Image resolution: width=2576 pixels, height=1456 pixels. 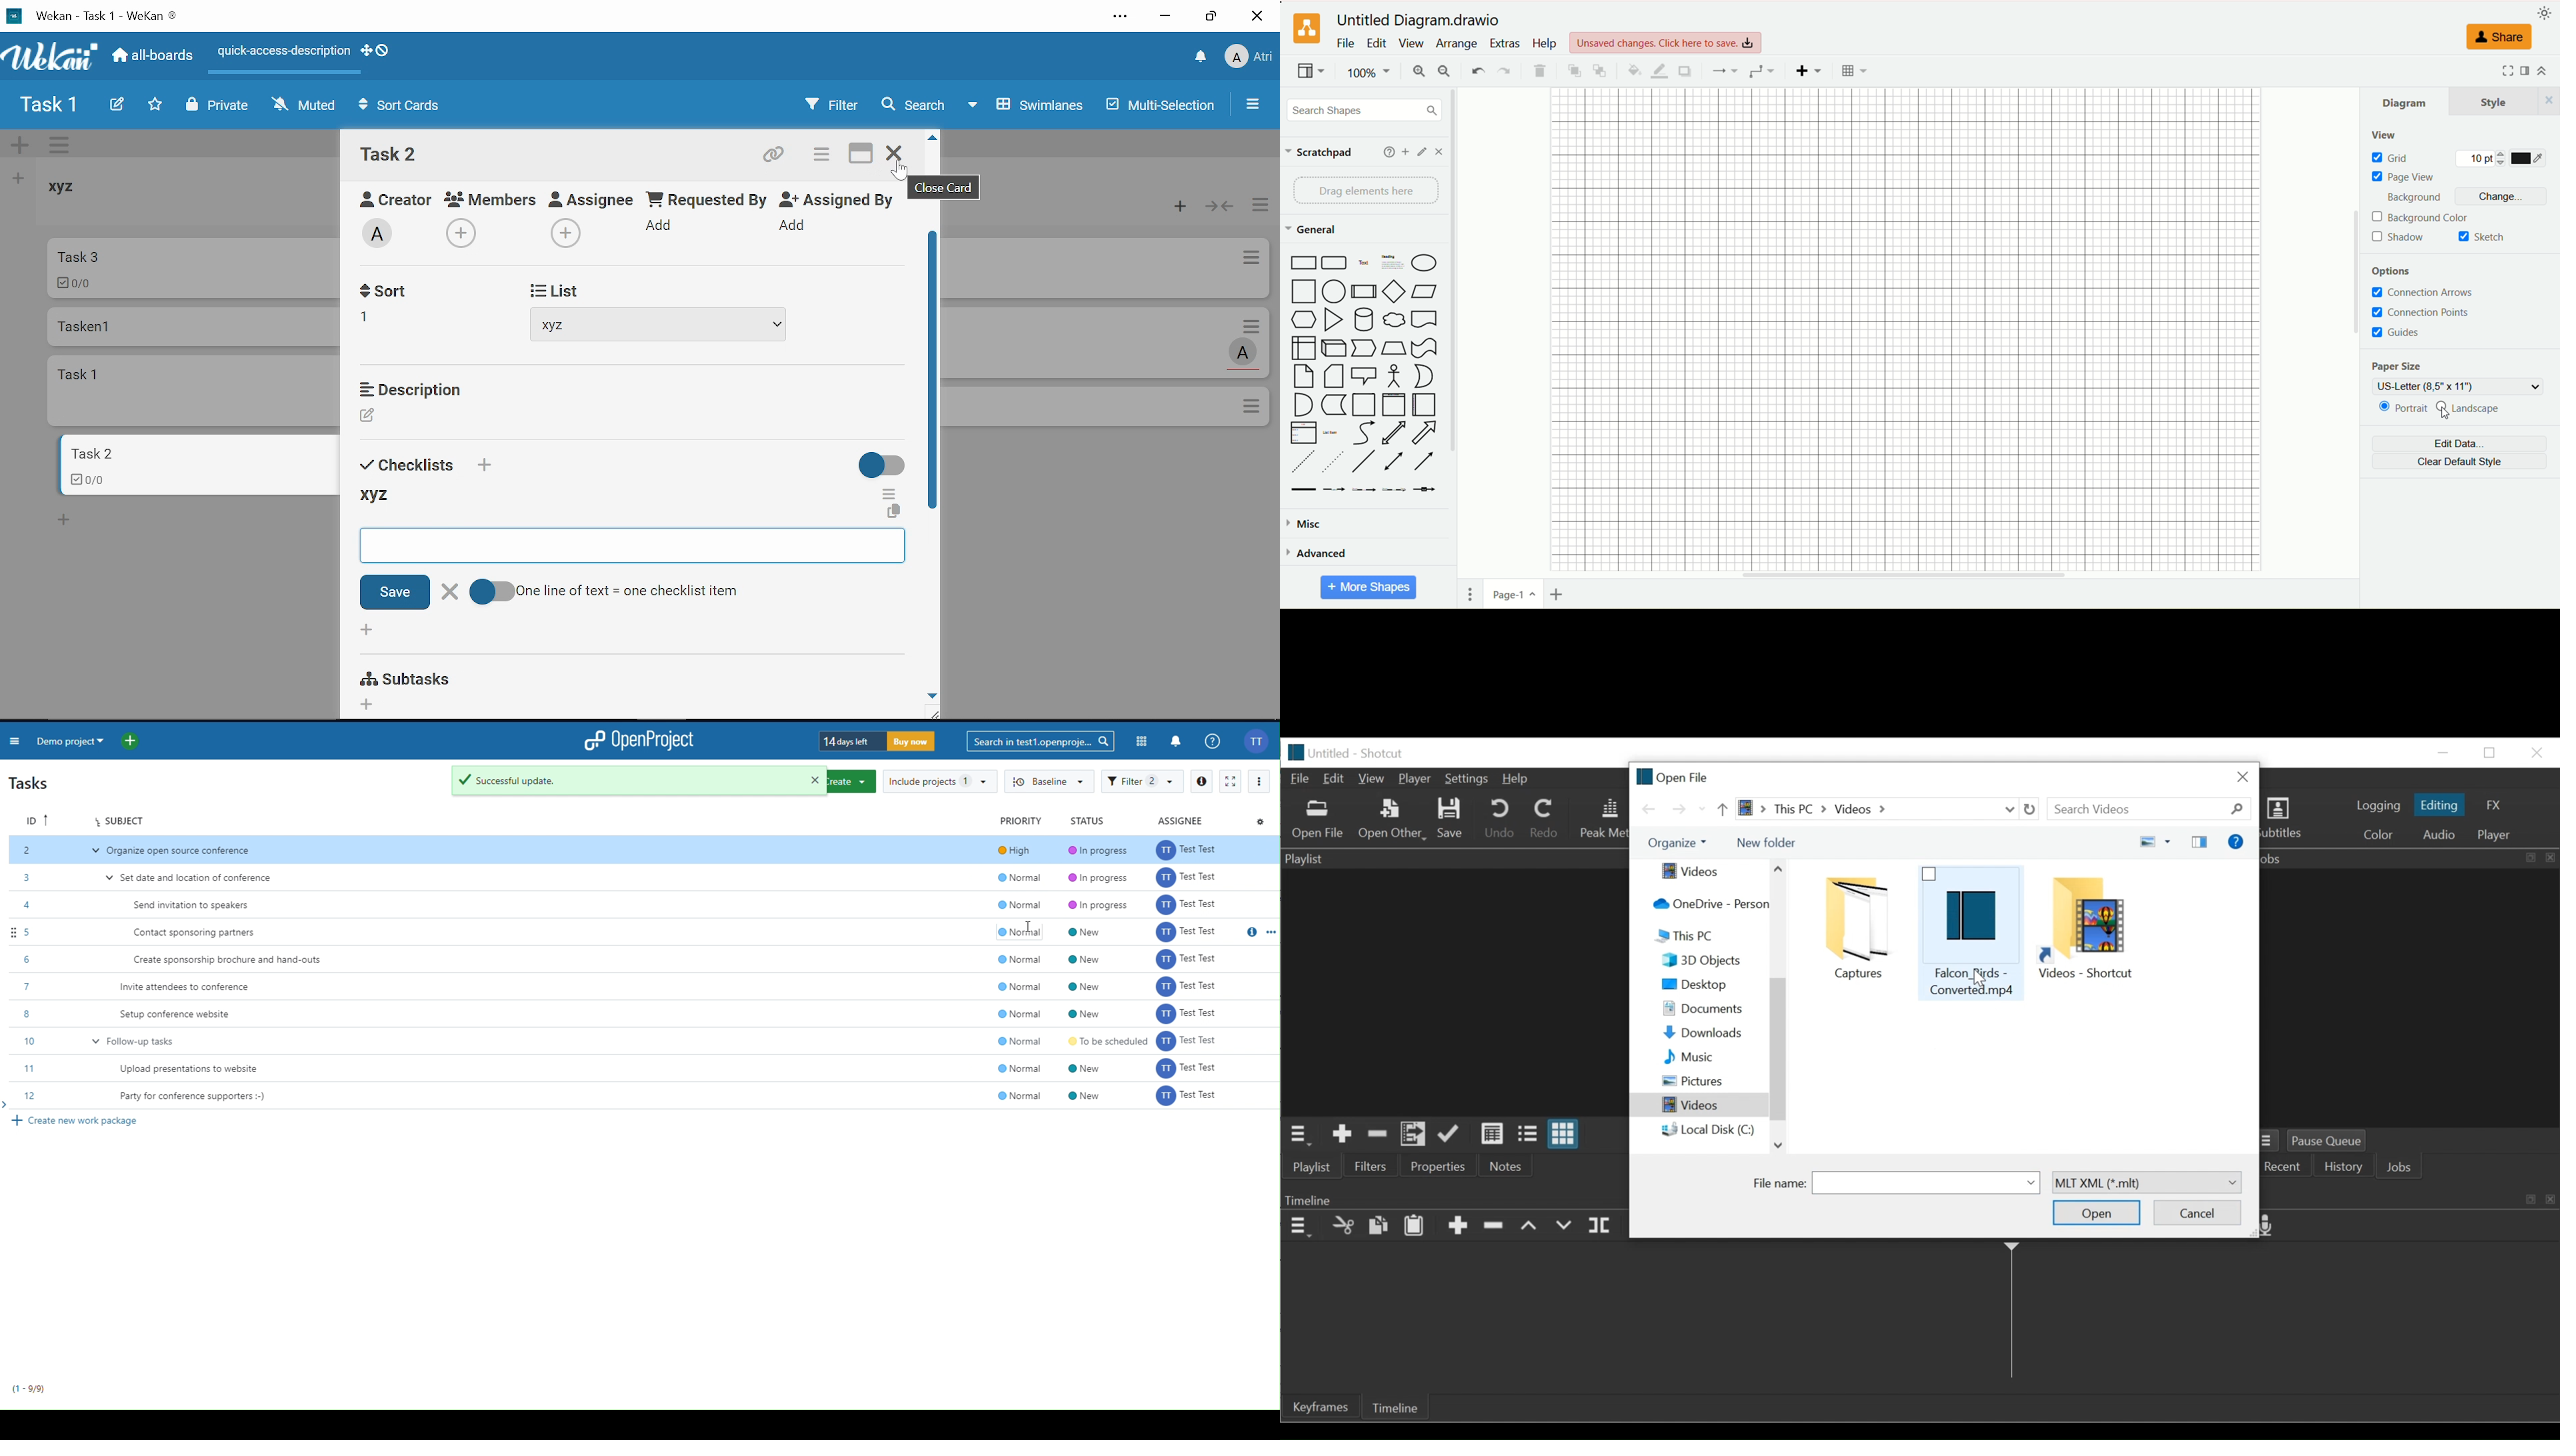 I want to click on waypoint, so click(x=1763, y=71).